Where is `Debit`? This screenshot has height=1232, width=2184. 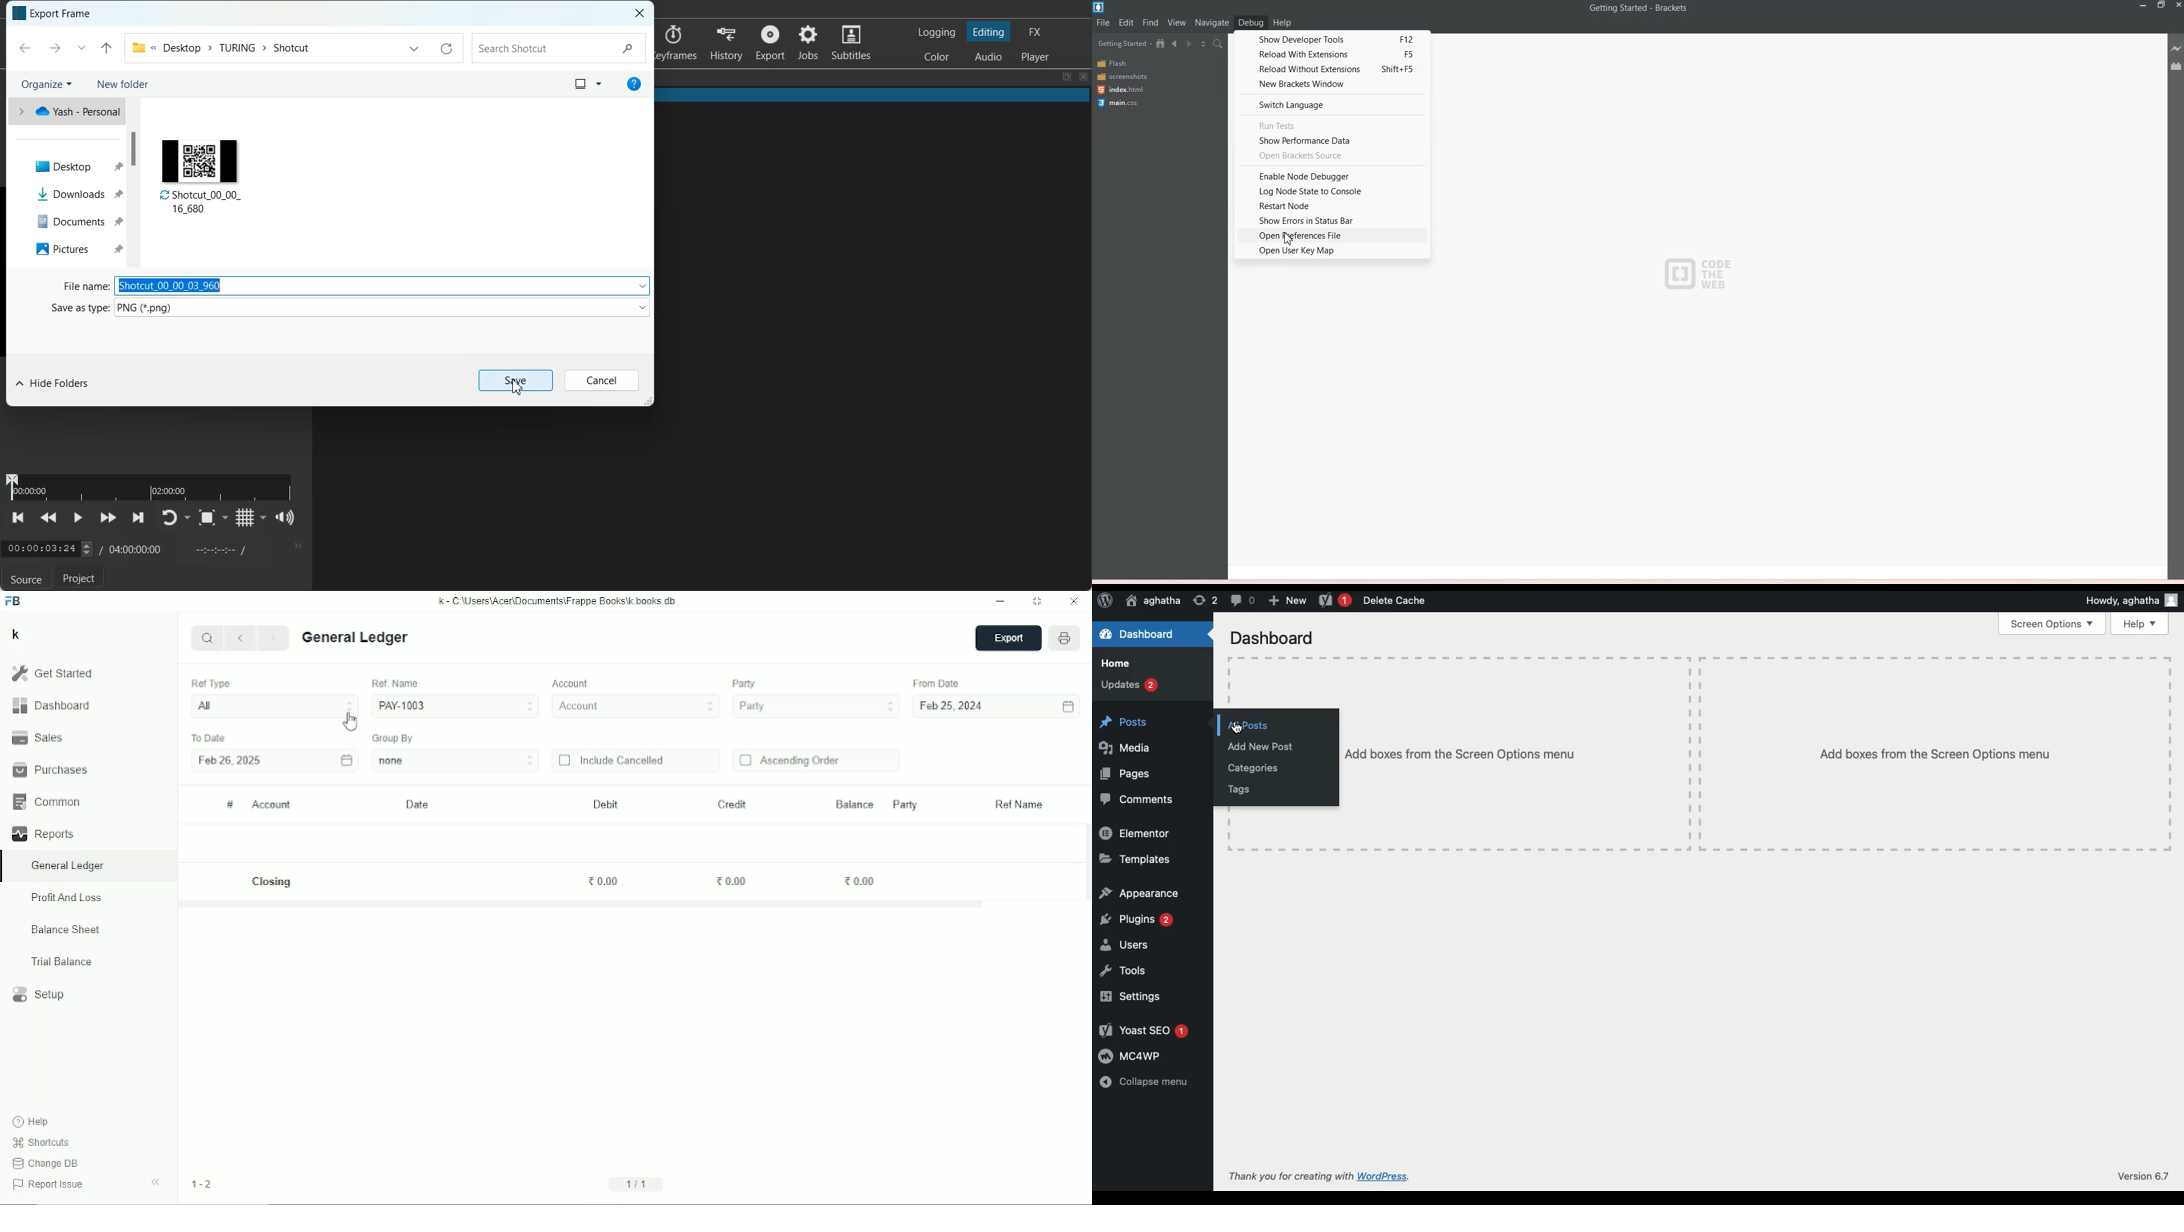
Debit is located at coordinates (606, 804).